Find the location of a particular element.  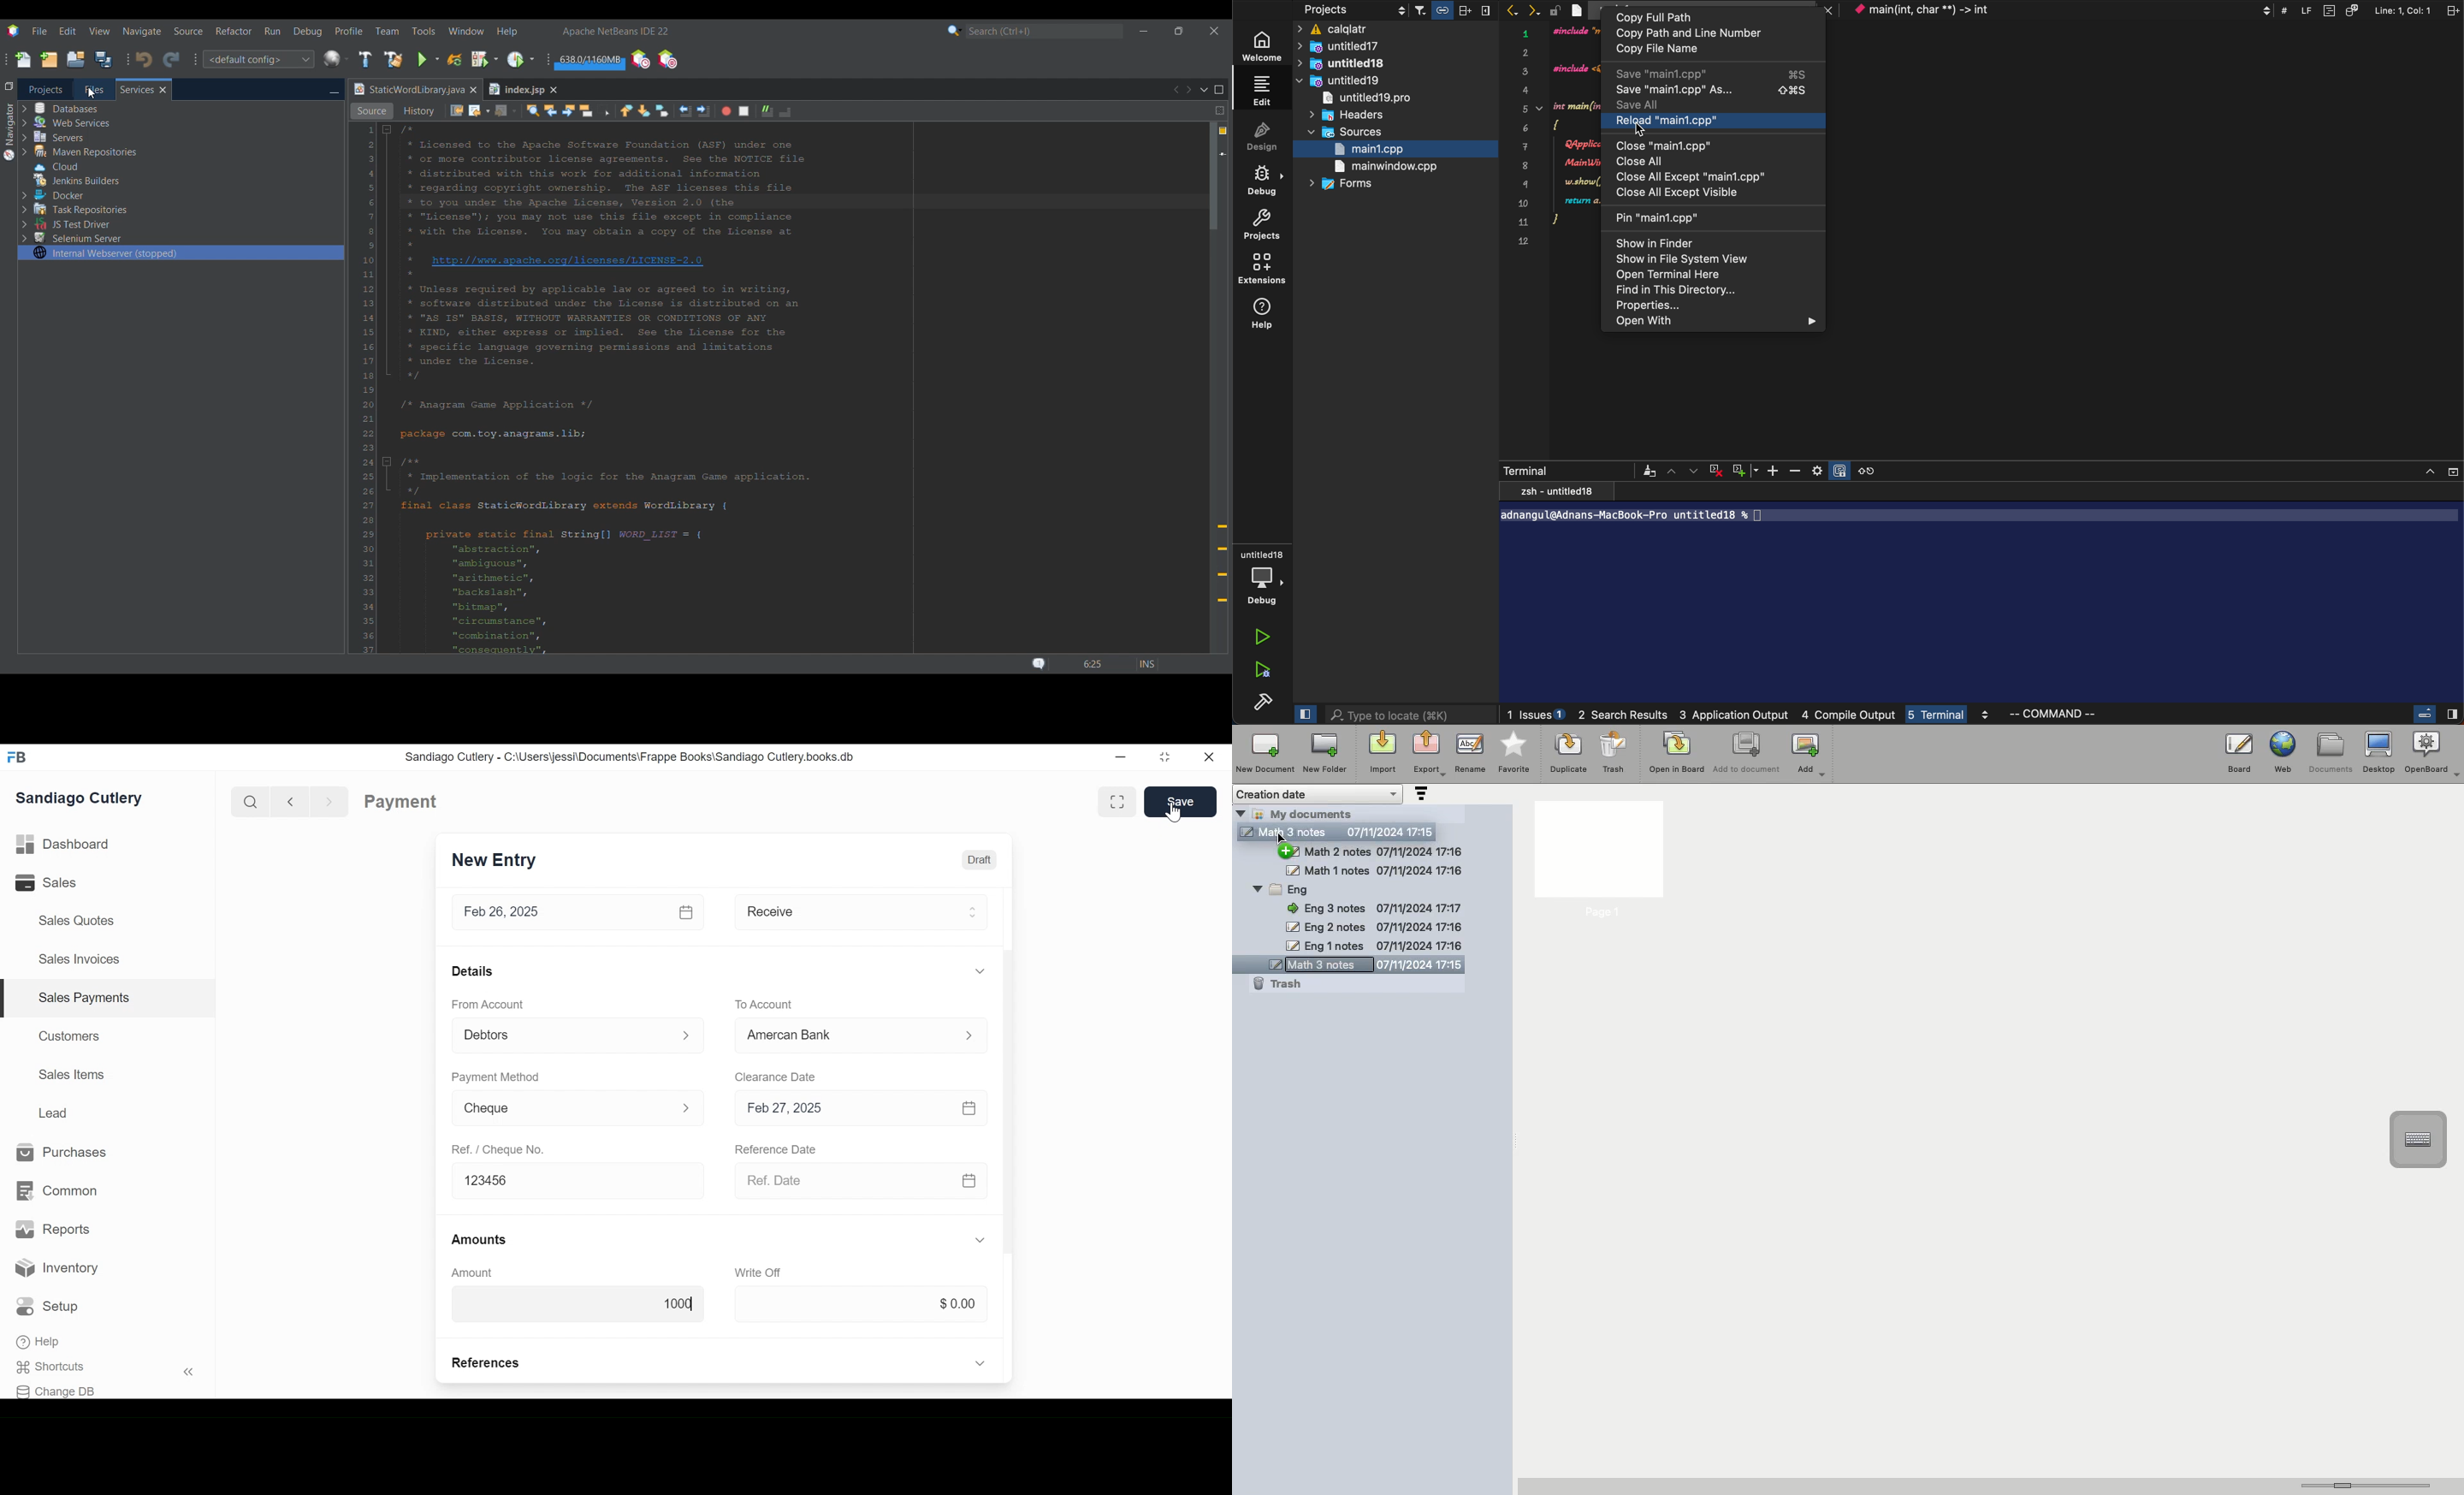

New Entry is located at coordinates (494, 861).